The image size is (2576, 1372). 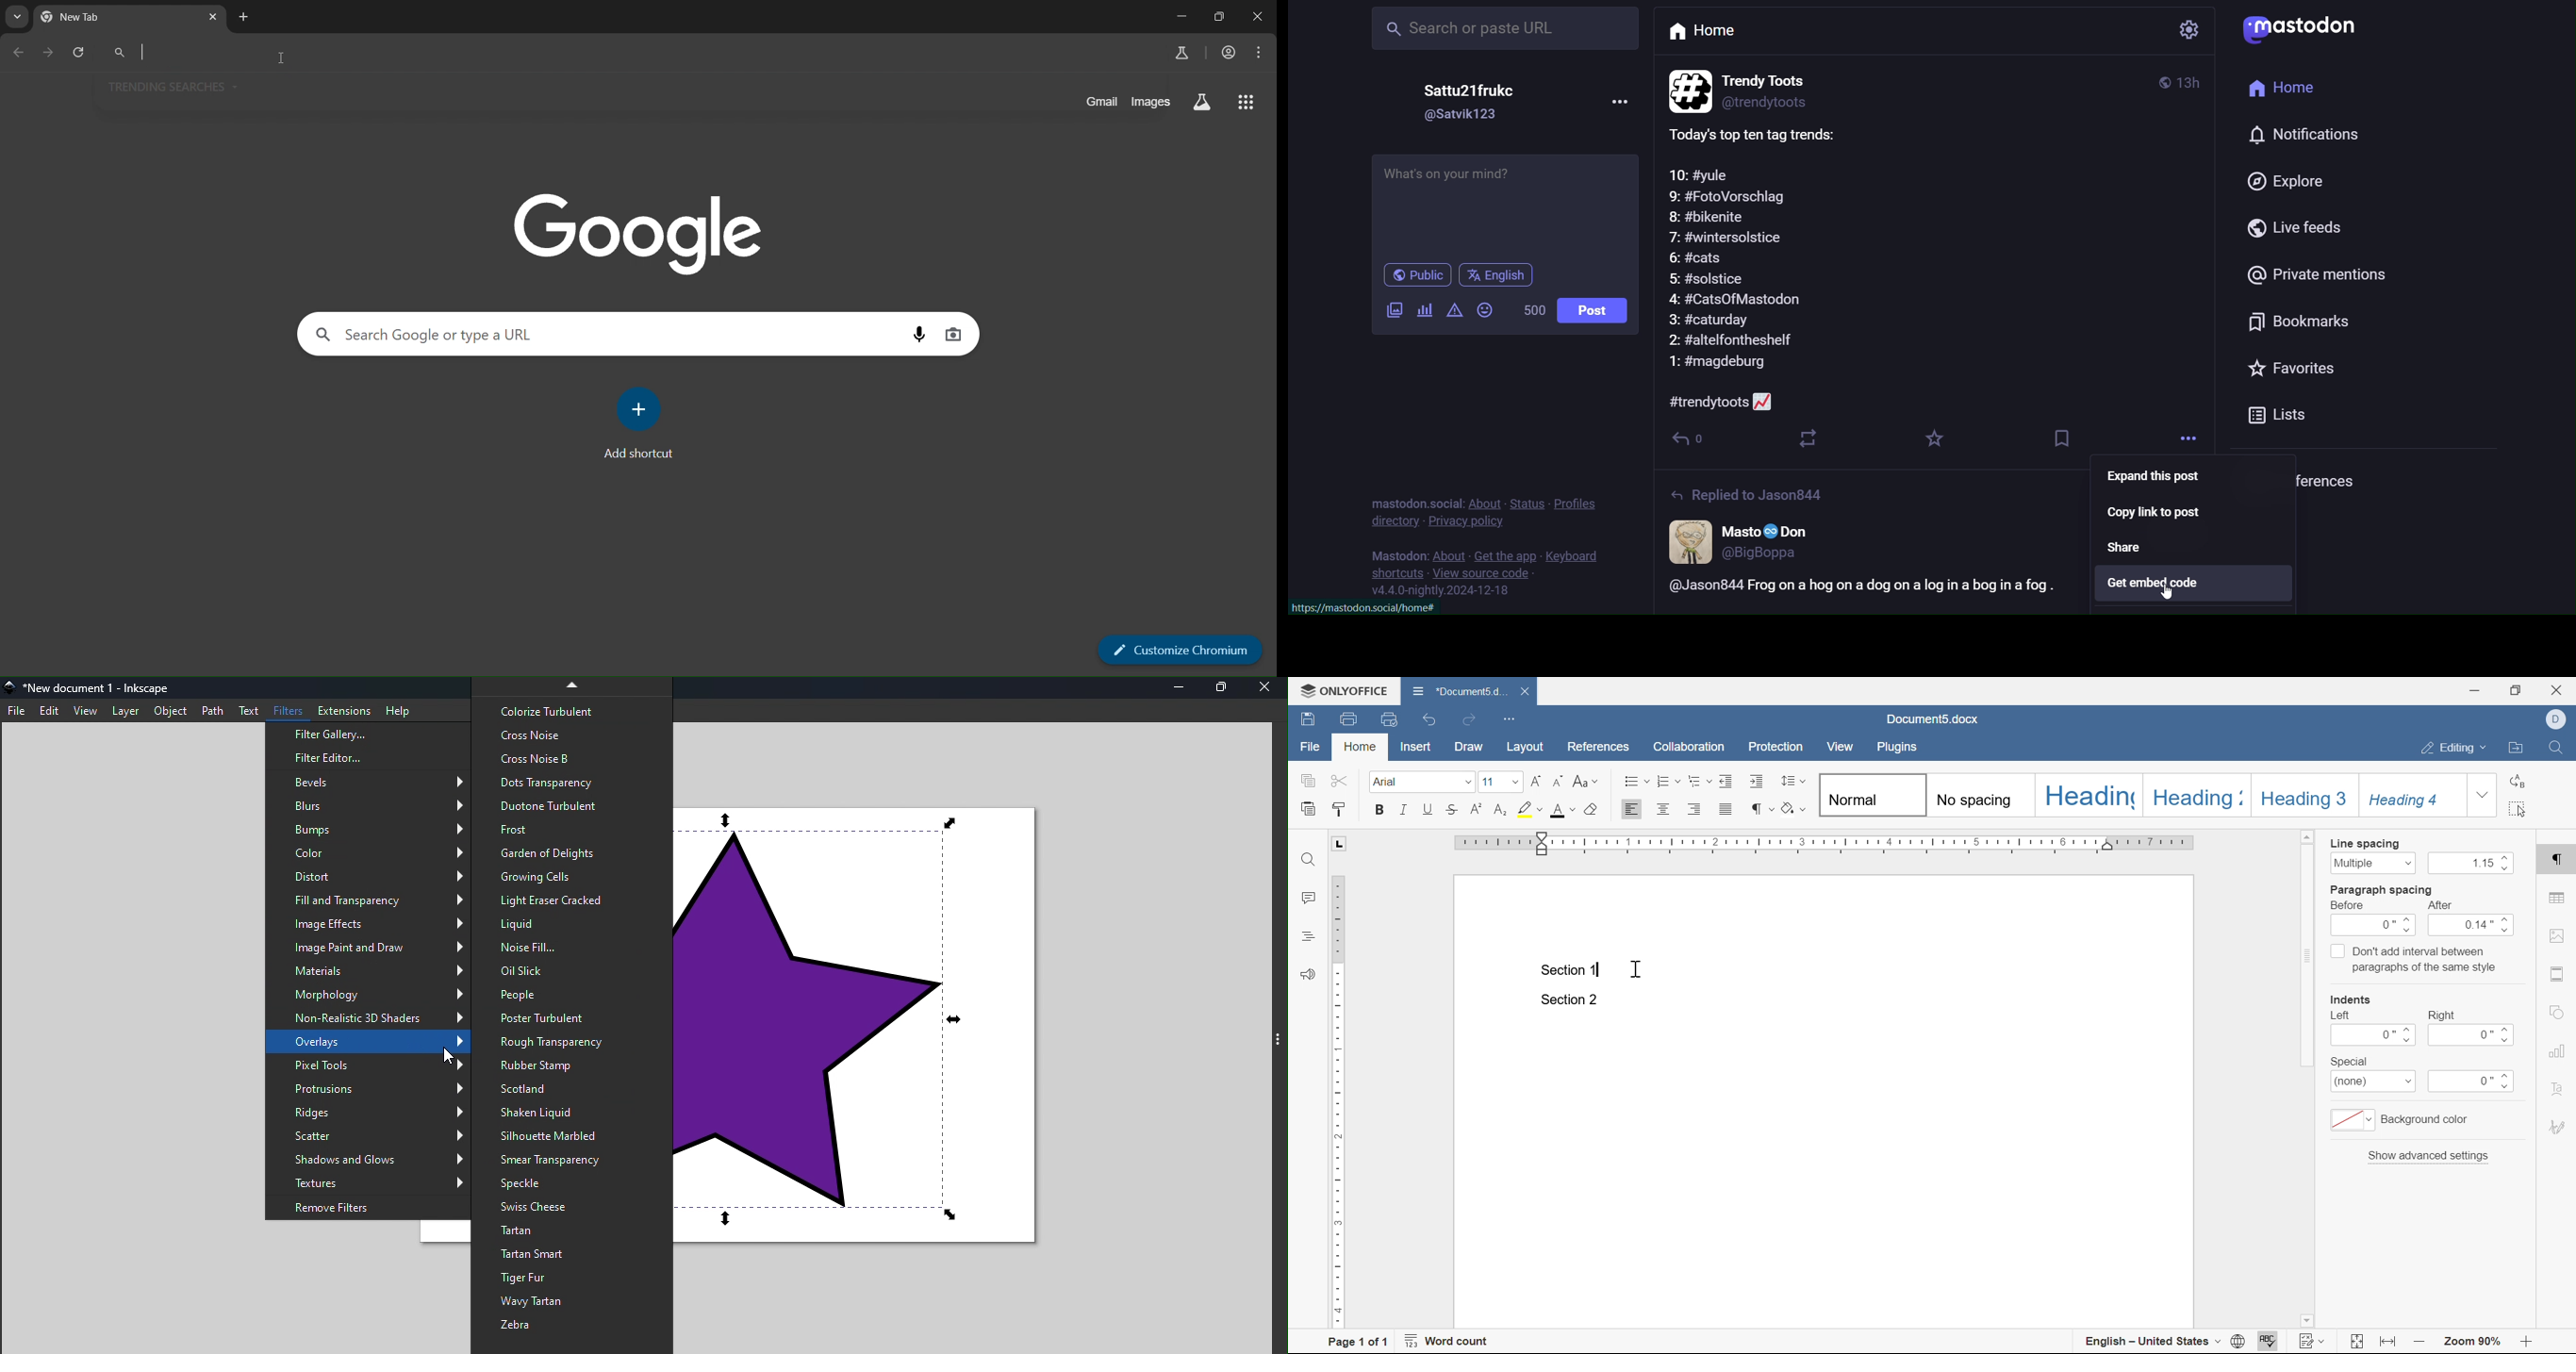 I want to click on page 1 of 1, so click(x=1361, y=1340).